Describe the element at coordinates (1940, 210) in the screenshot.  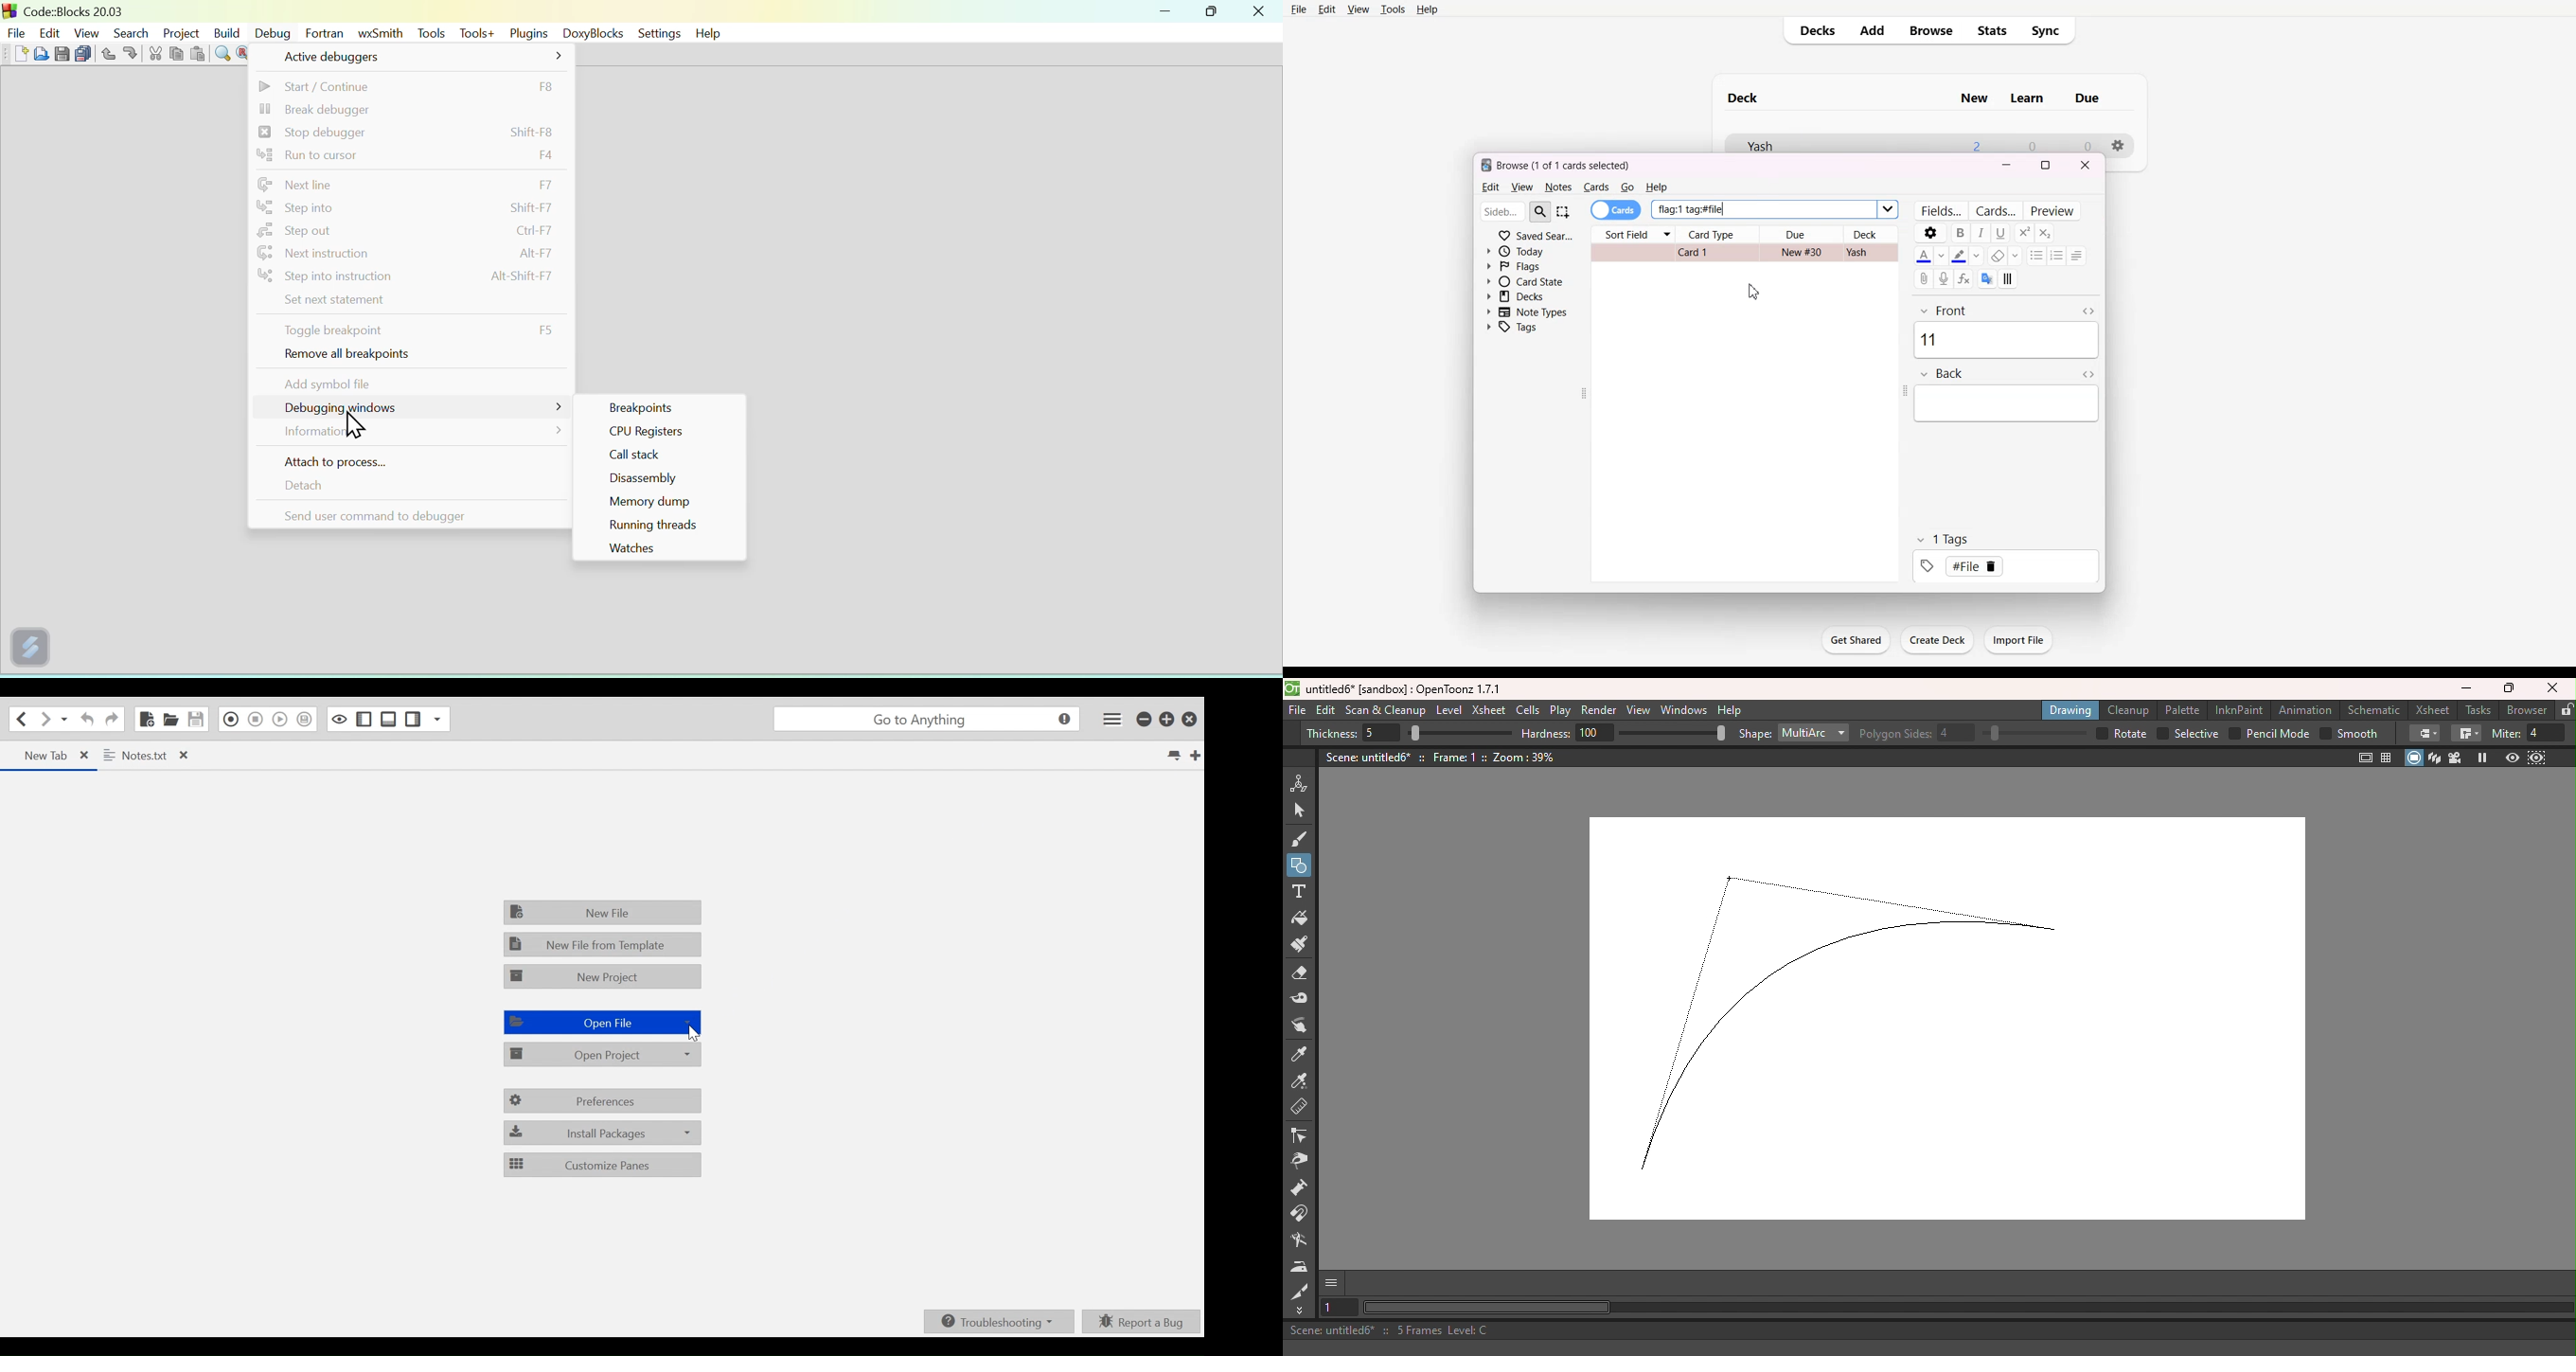
I see `Fields` at that location.